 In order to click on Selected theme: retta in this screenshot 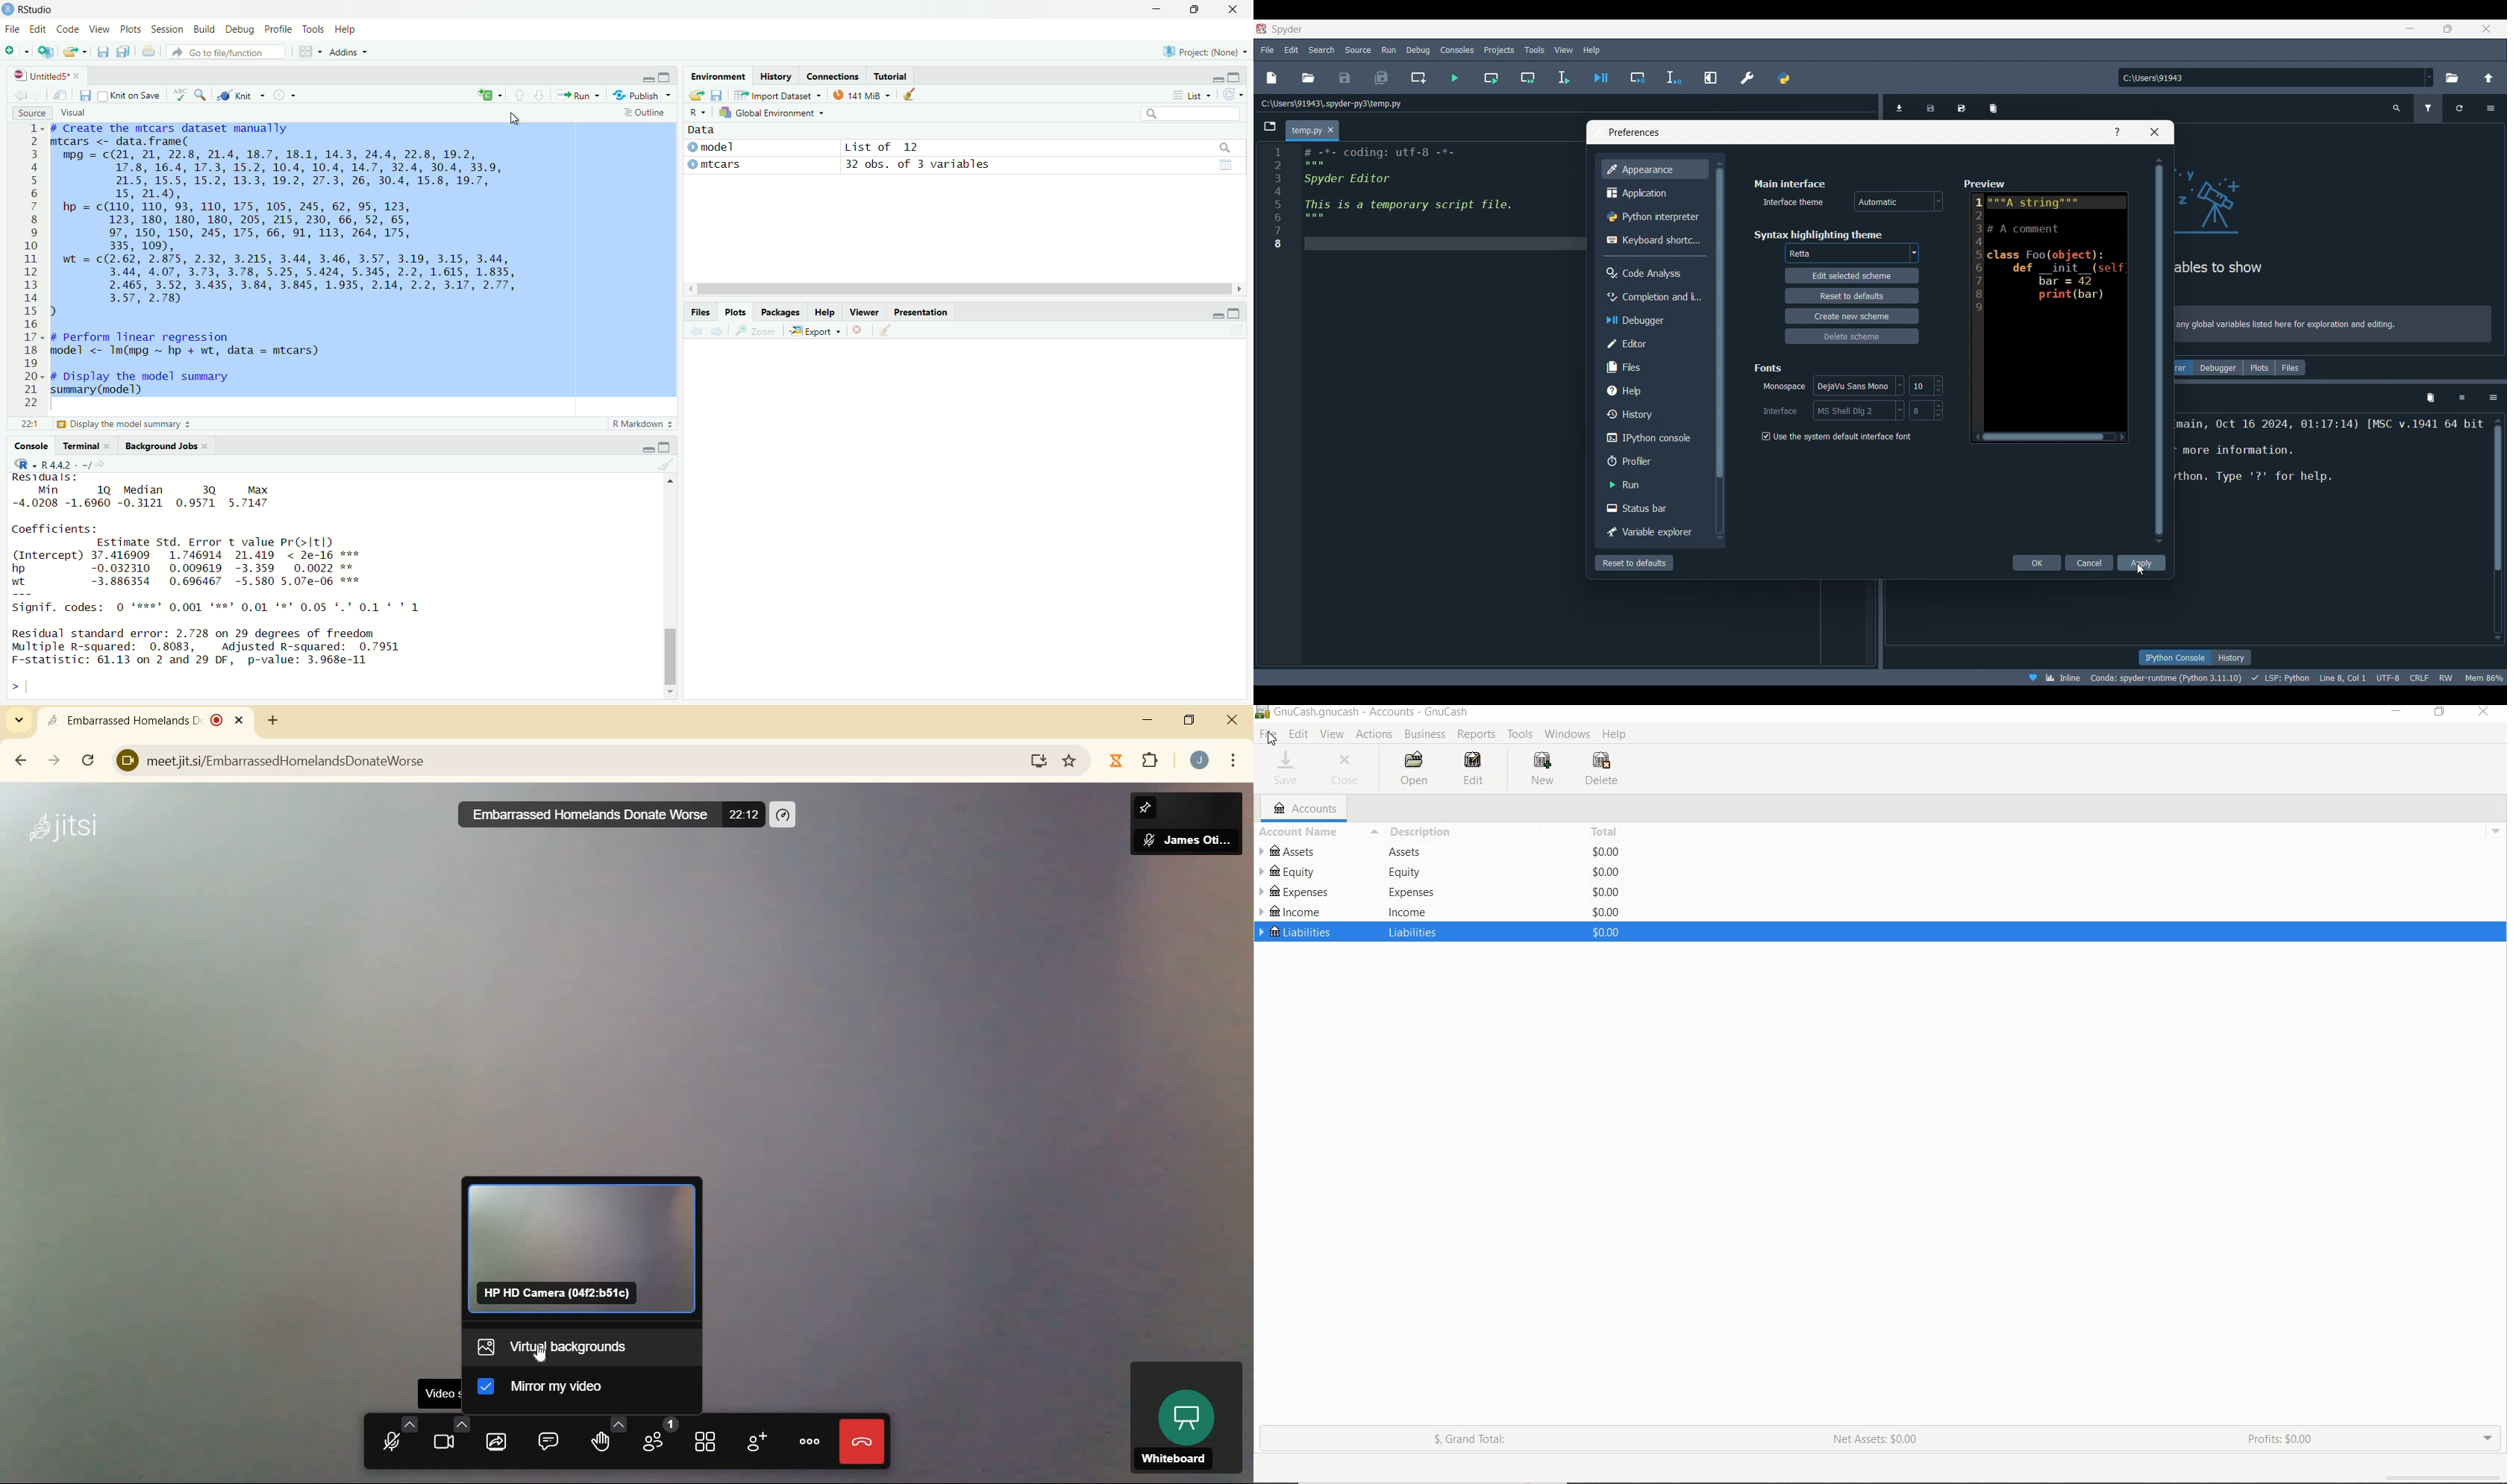, I will do `click(1802, 254)`.